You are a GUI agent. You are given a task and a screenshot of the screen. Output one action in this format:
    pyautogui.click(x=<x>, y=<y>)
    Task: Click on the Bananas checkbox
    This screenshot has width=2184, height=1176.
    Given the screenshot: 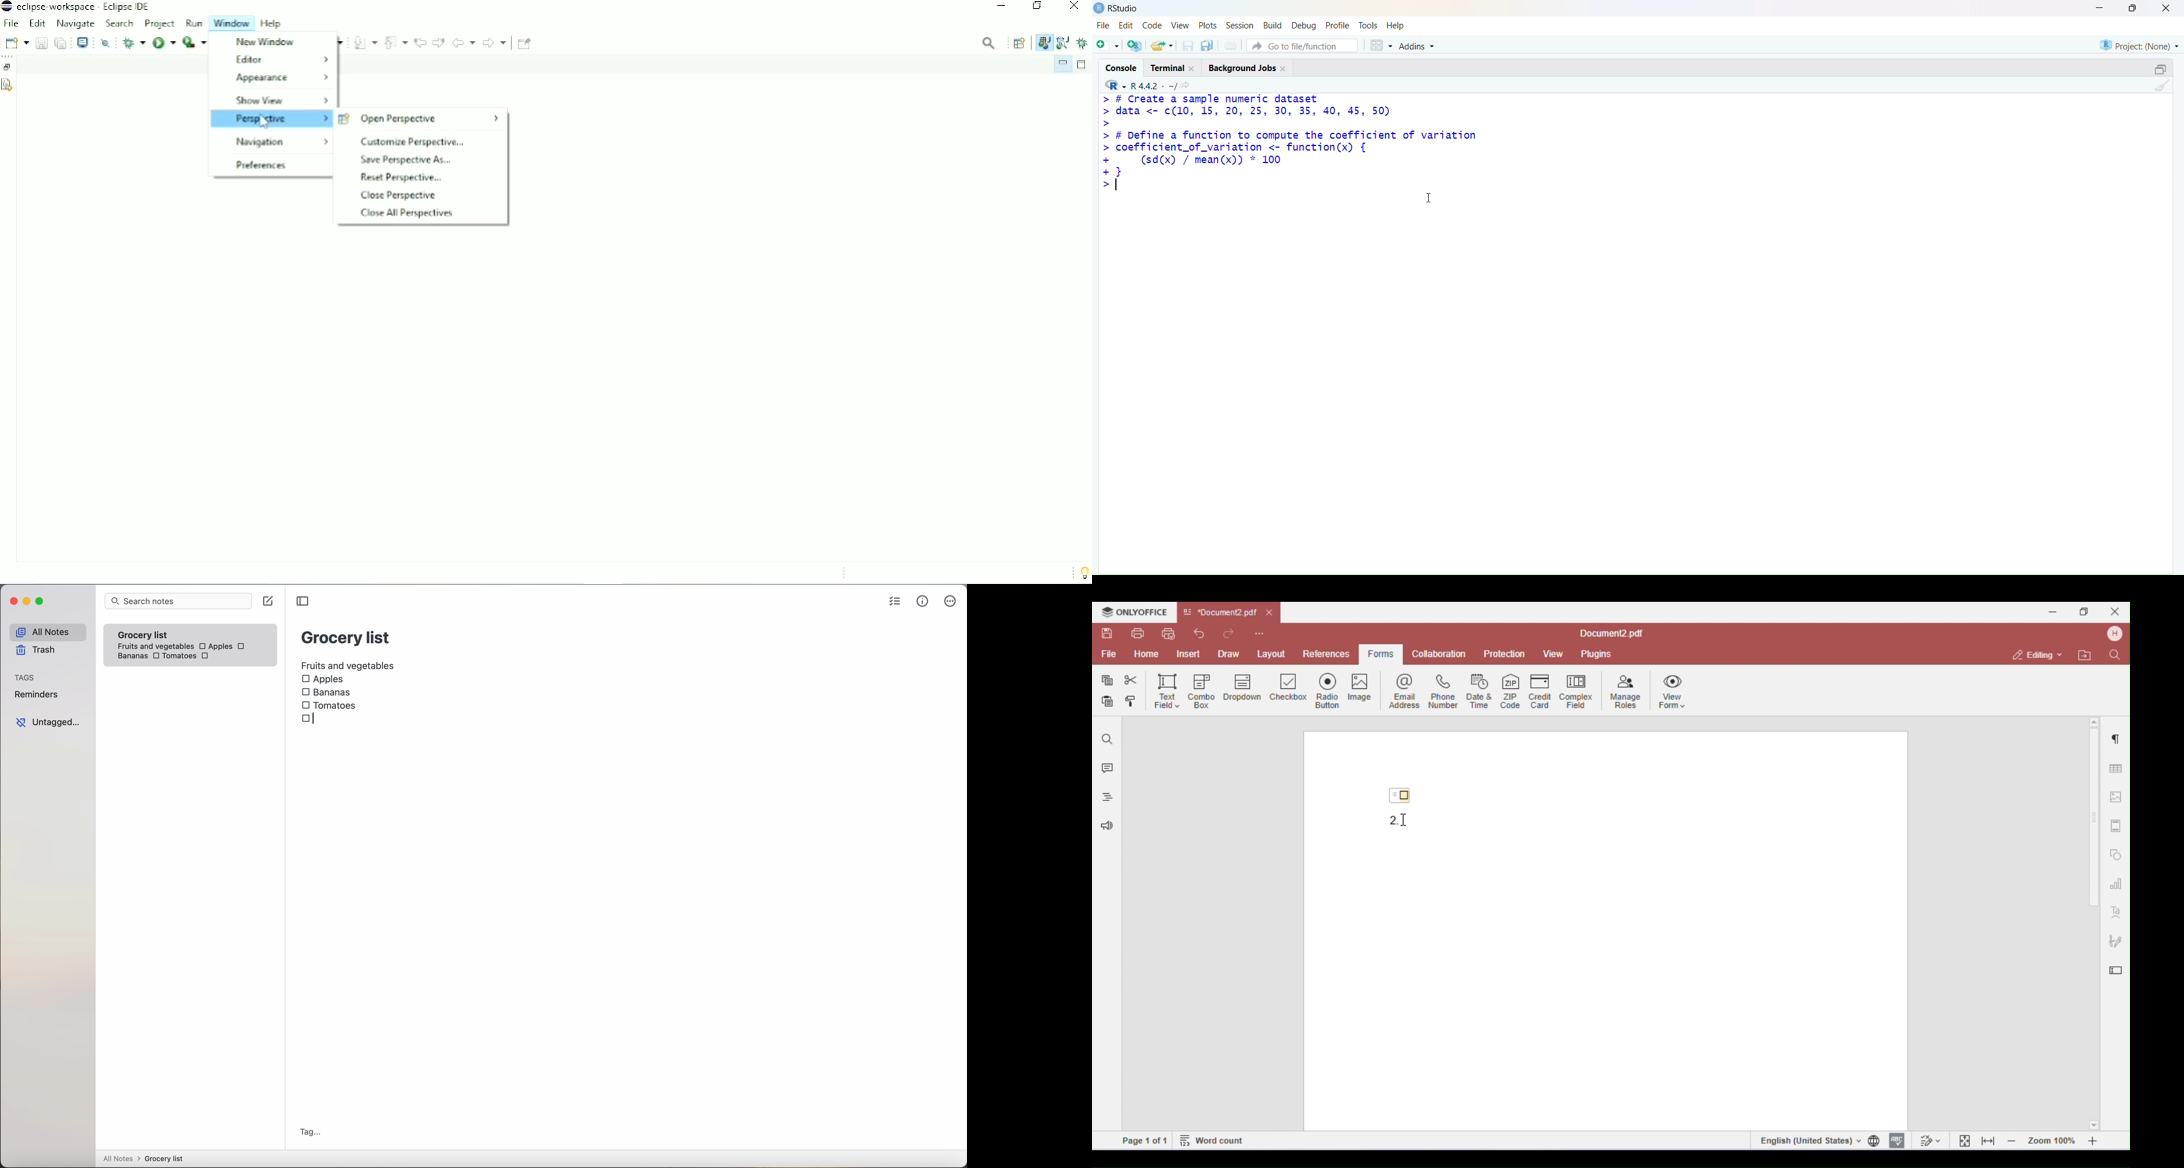 What is the action you would take?
    pyautogui.click(x=328, y=691)
    